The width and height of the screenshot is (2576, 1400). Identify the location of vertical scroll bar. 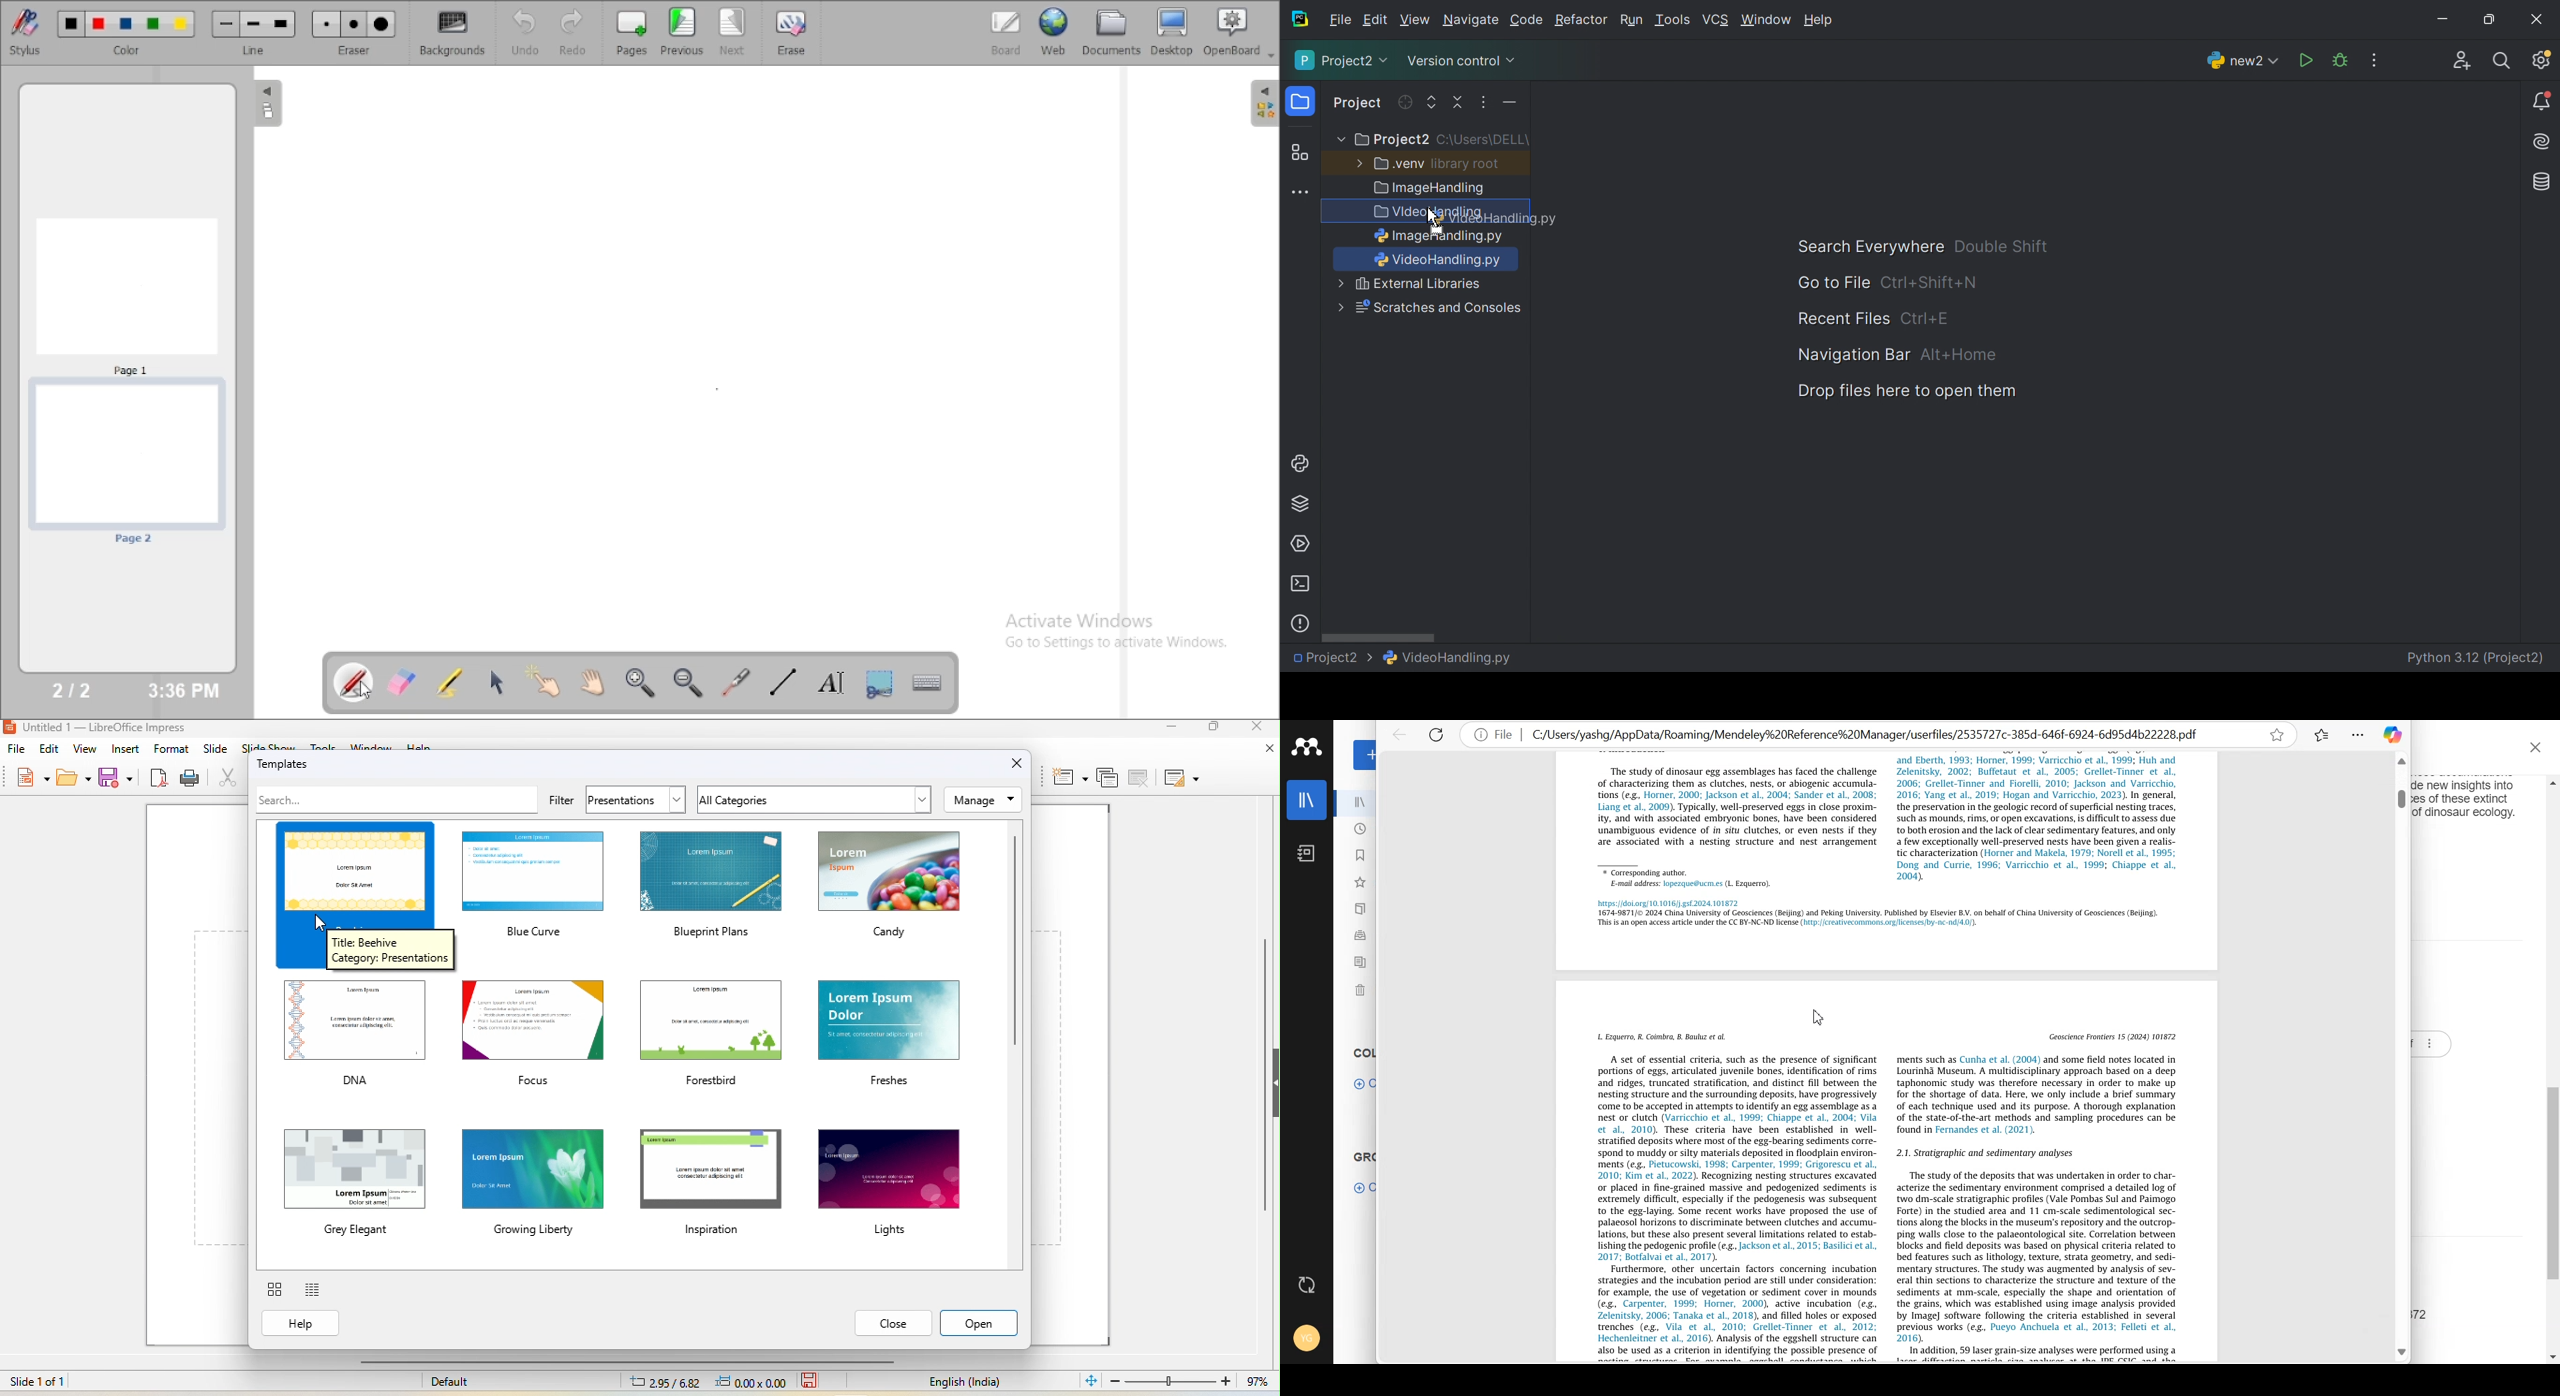
(1013, 941).